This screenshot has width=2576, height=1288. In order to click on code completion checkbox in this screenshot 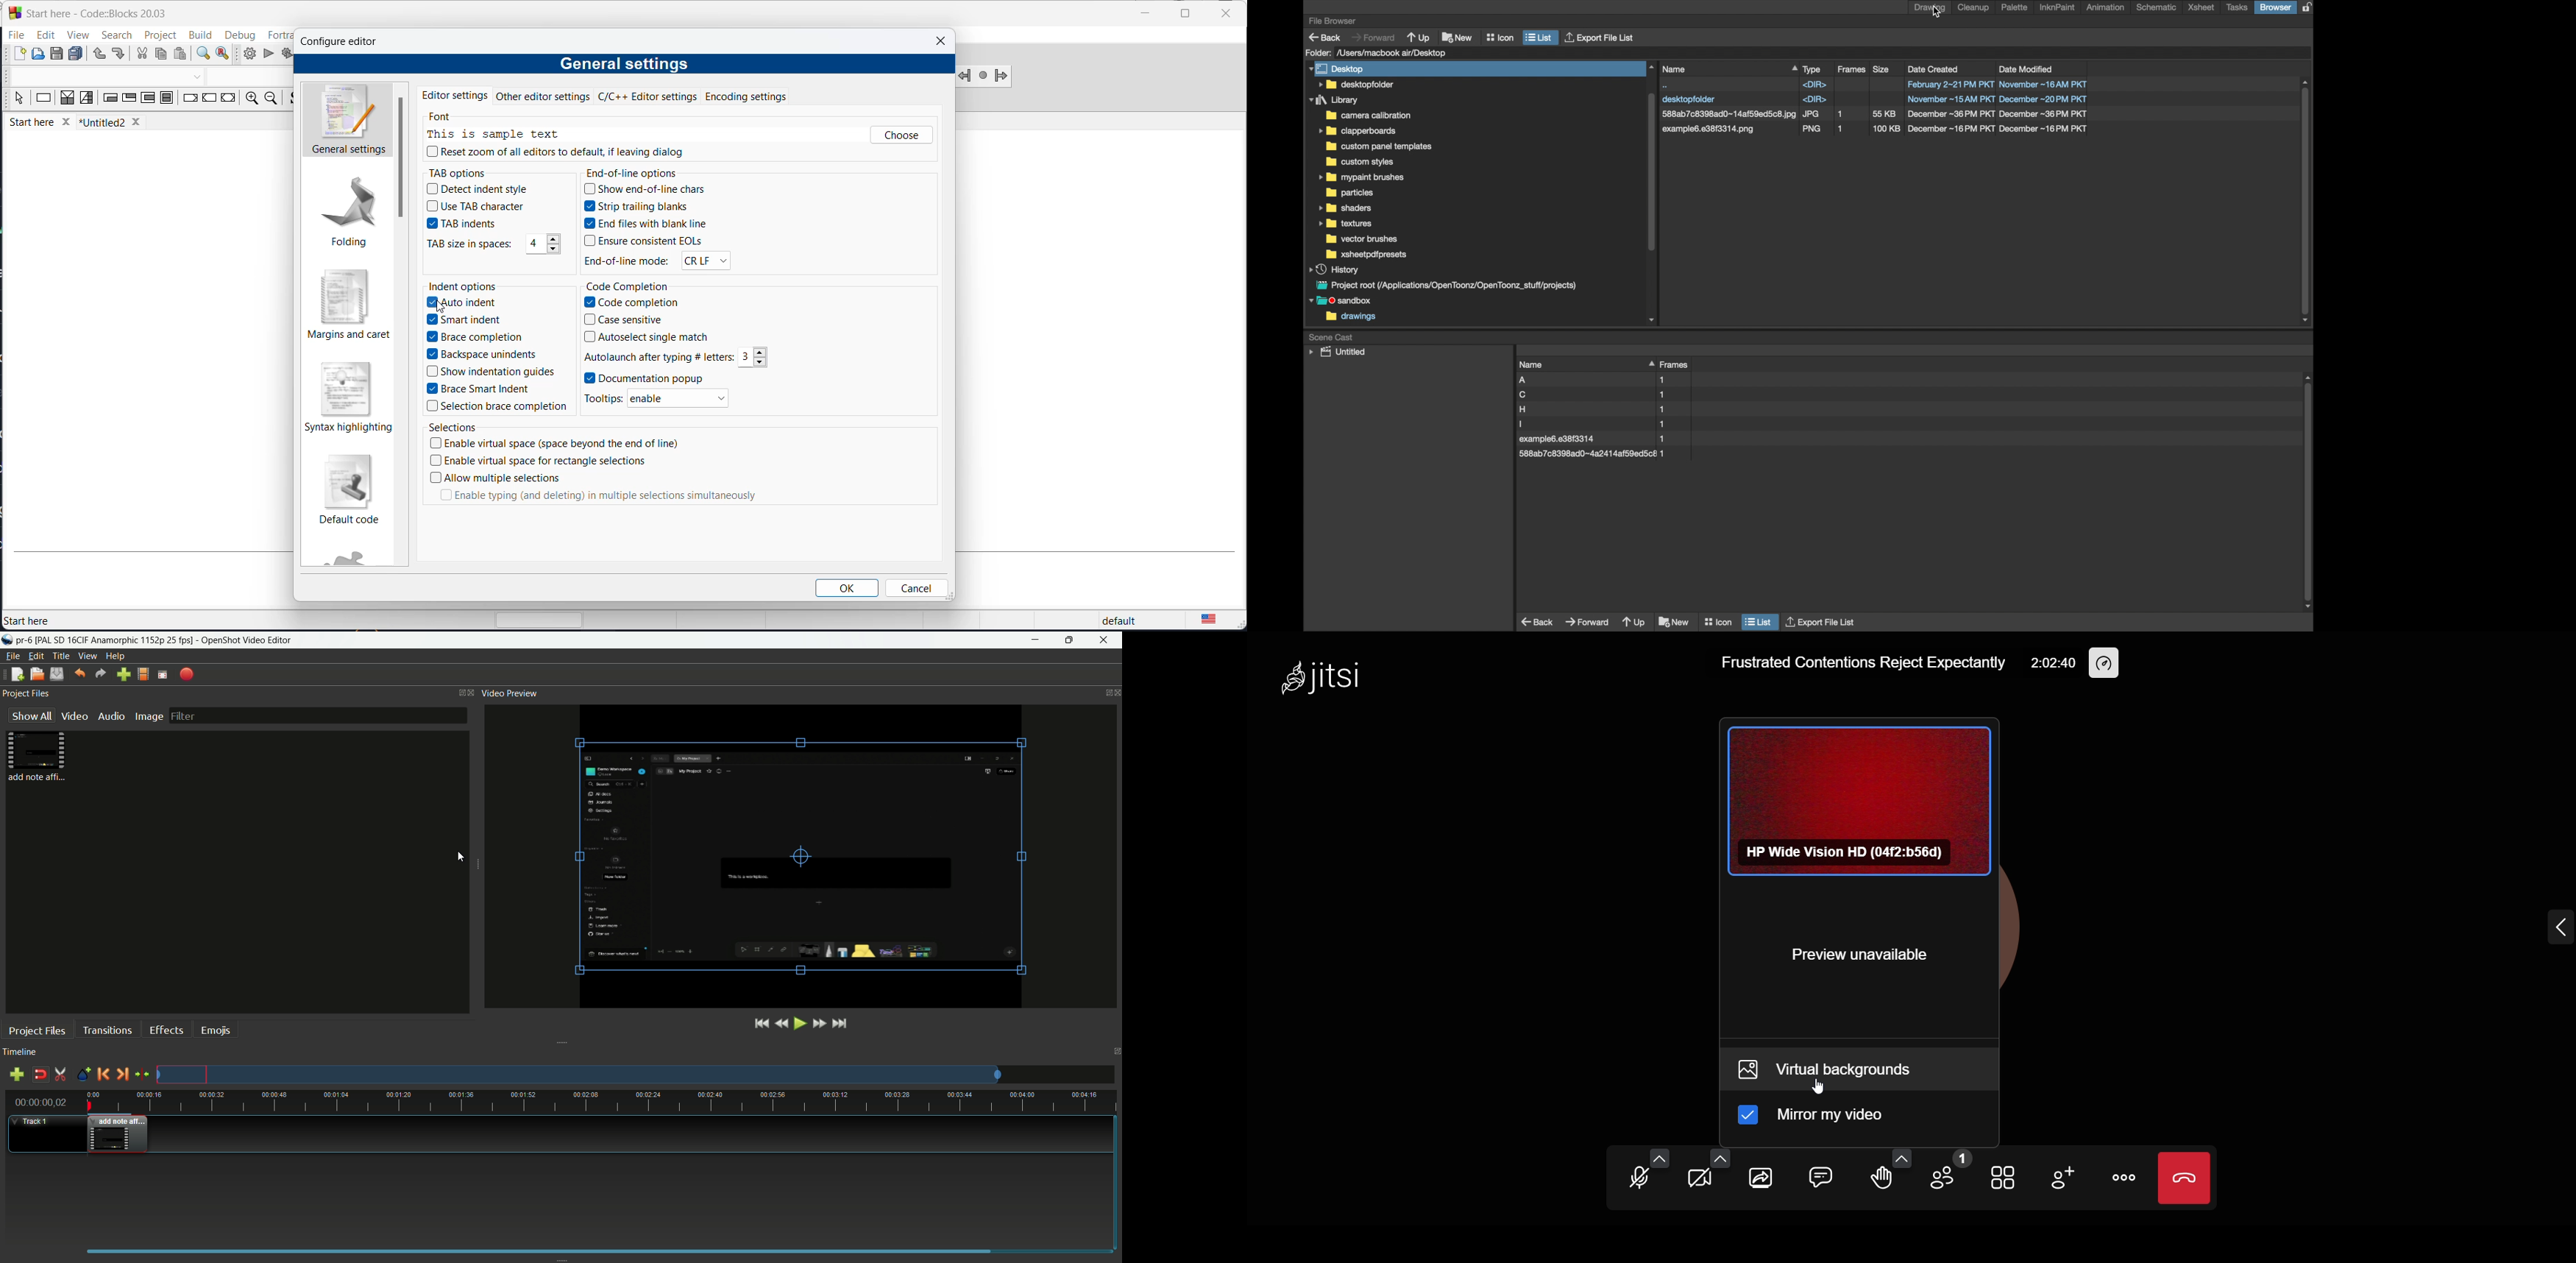, I will do `click(633, 302)`.